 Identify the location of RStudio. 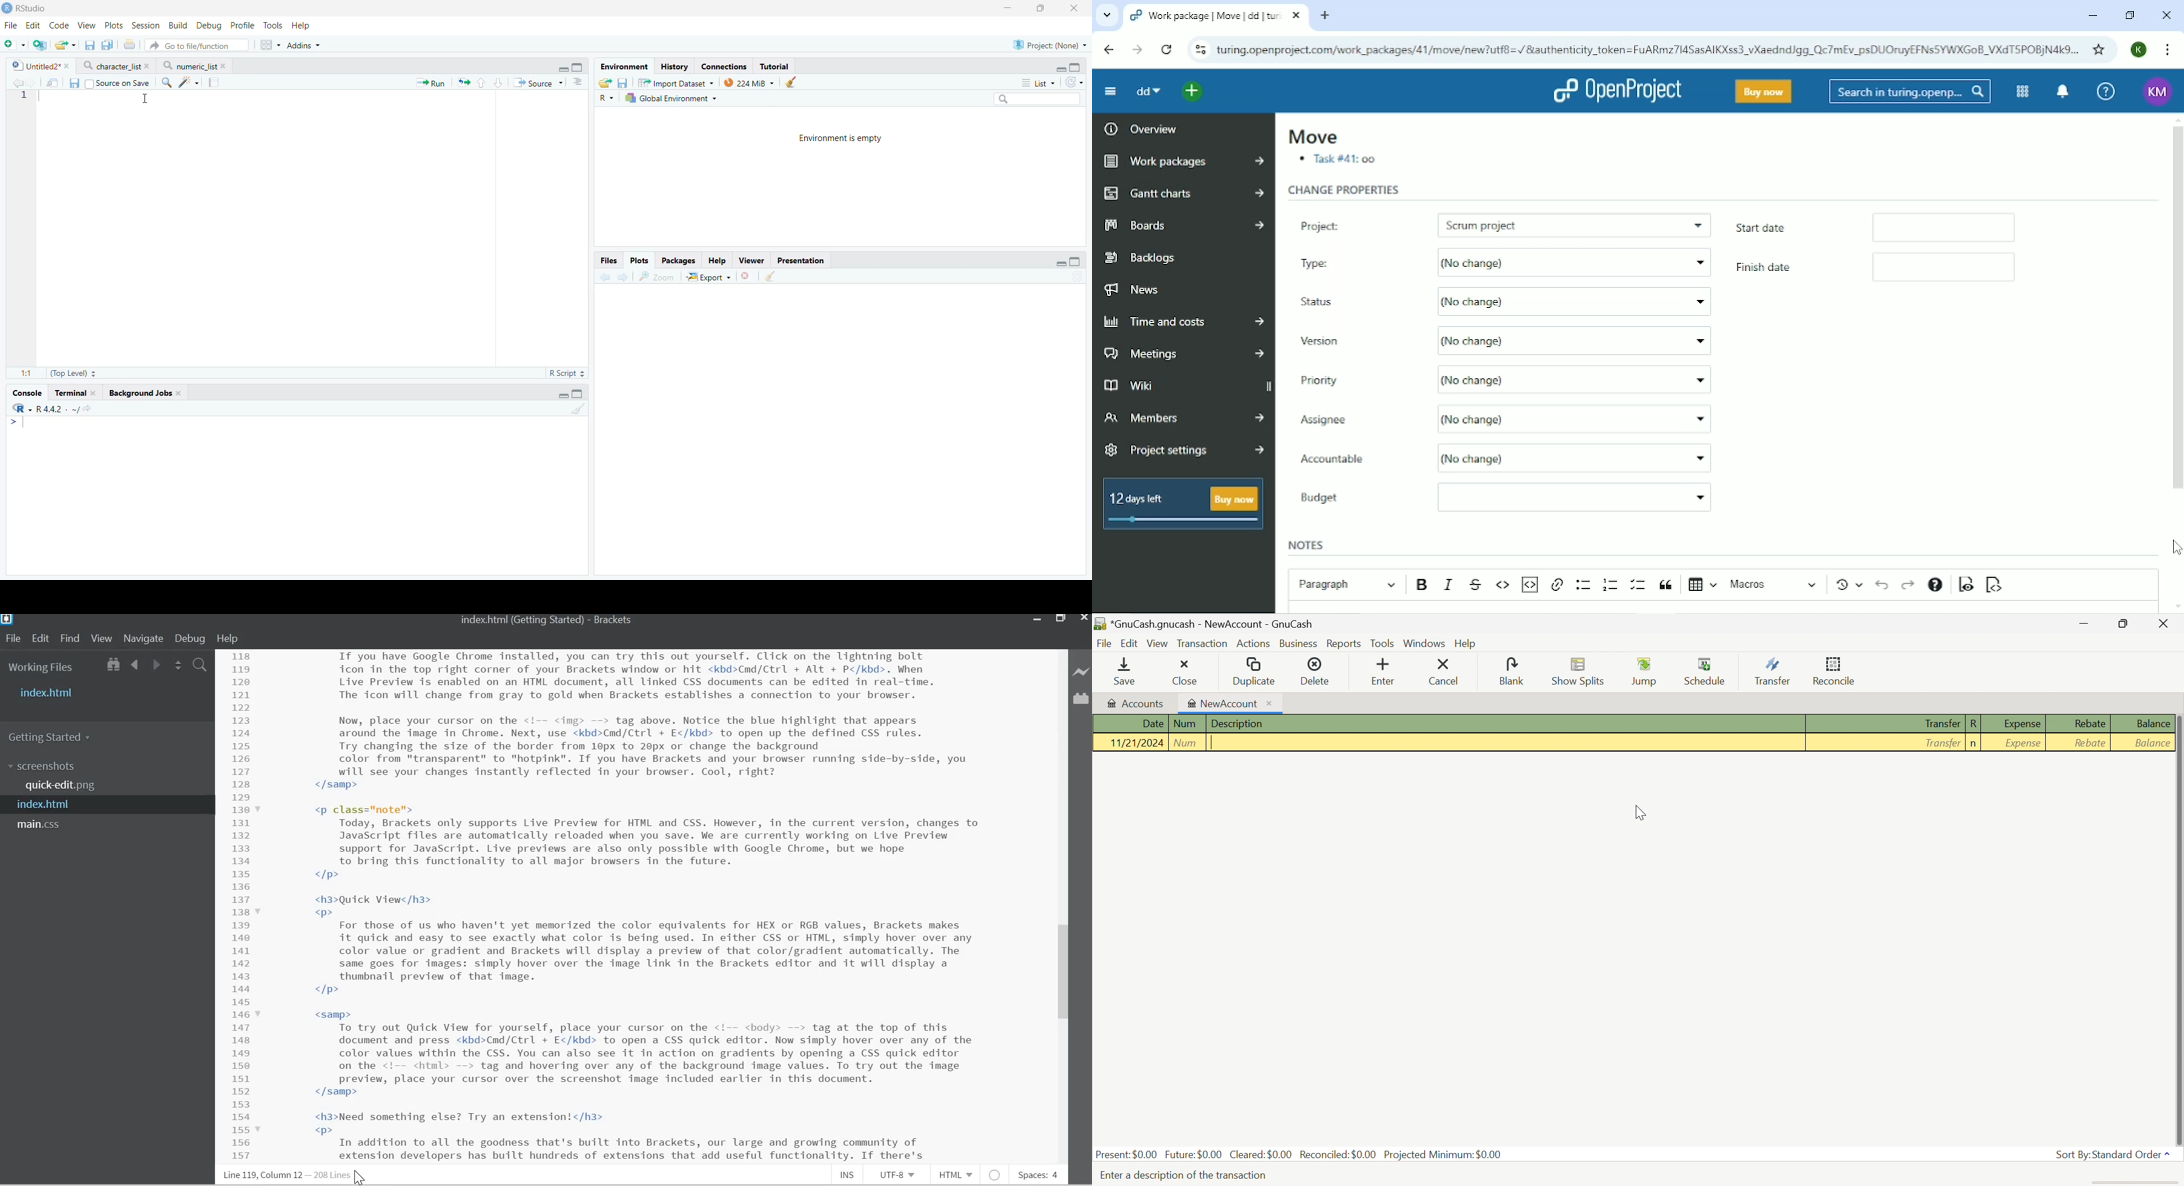
(26, 8).